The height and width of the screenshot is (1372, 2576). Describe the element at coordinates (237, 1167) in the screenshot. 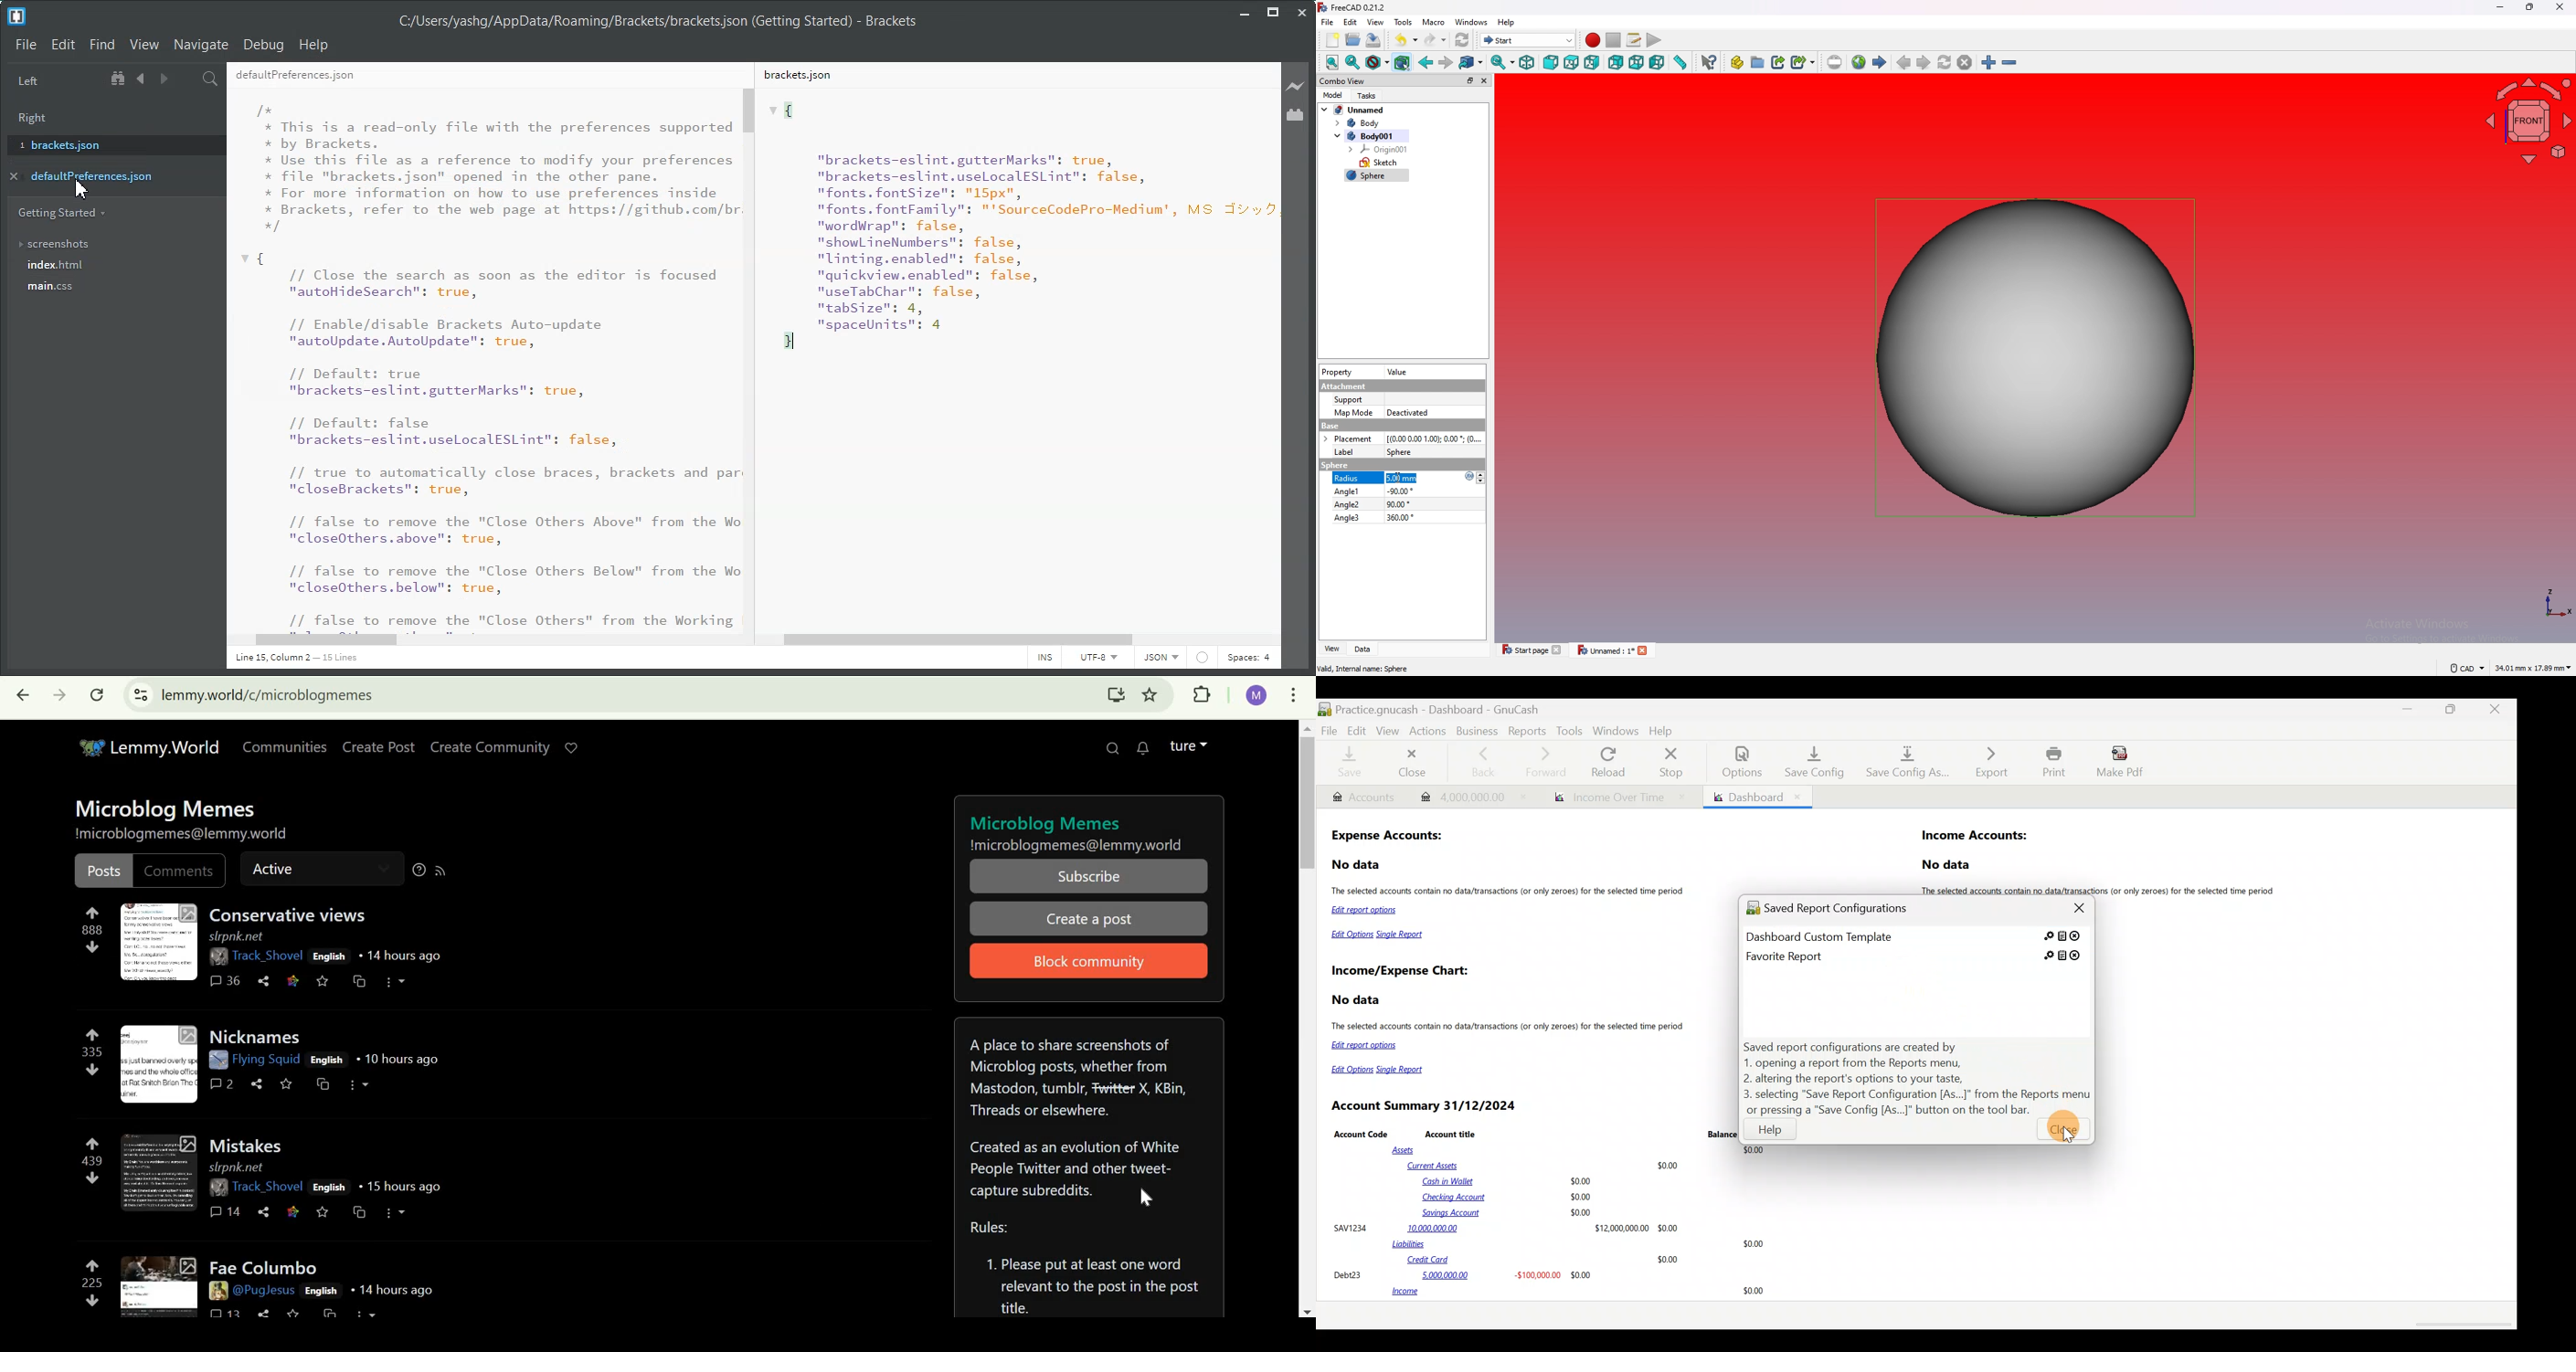

I see `slrpnk.net` at that location.